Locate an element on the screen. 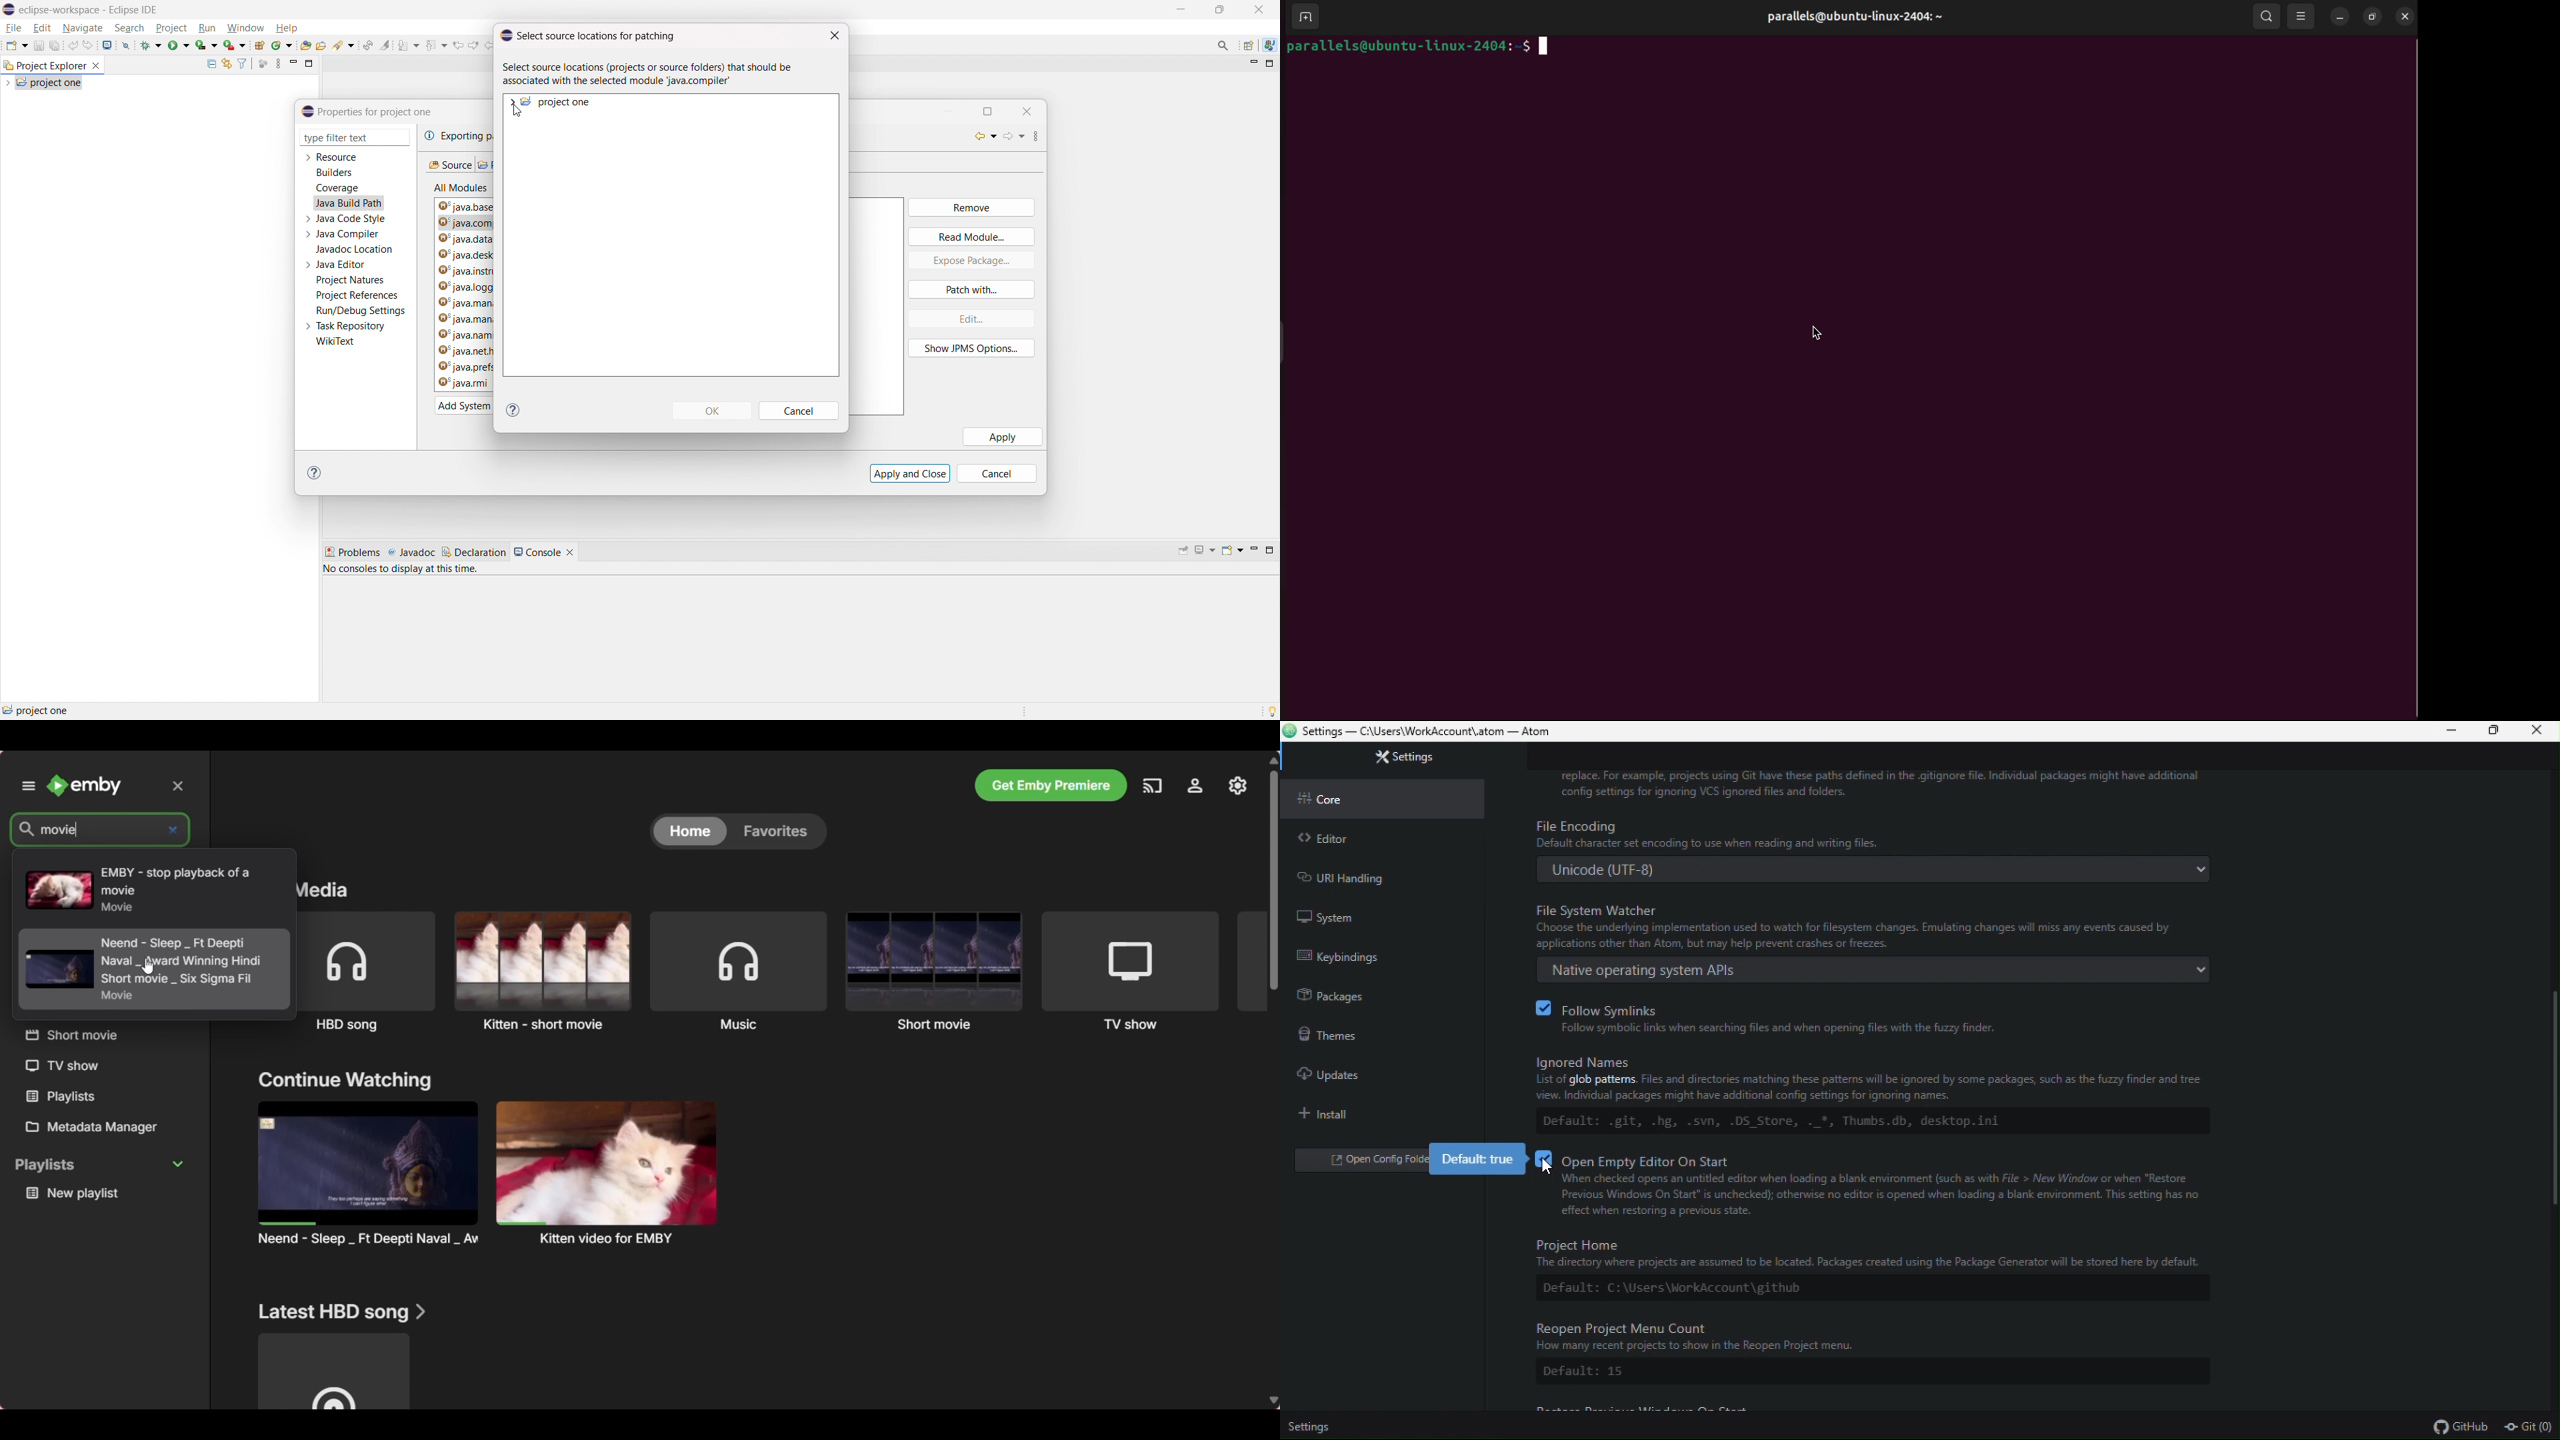  Url handling is located at coordinates (1350, 875).